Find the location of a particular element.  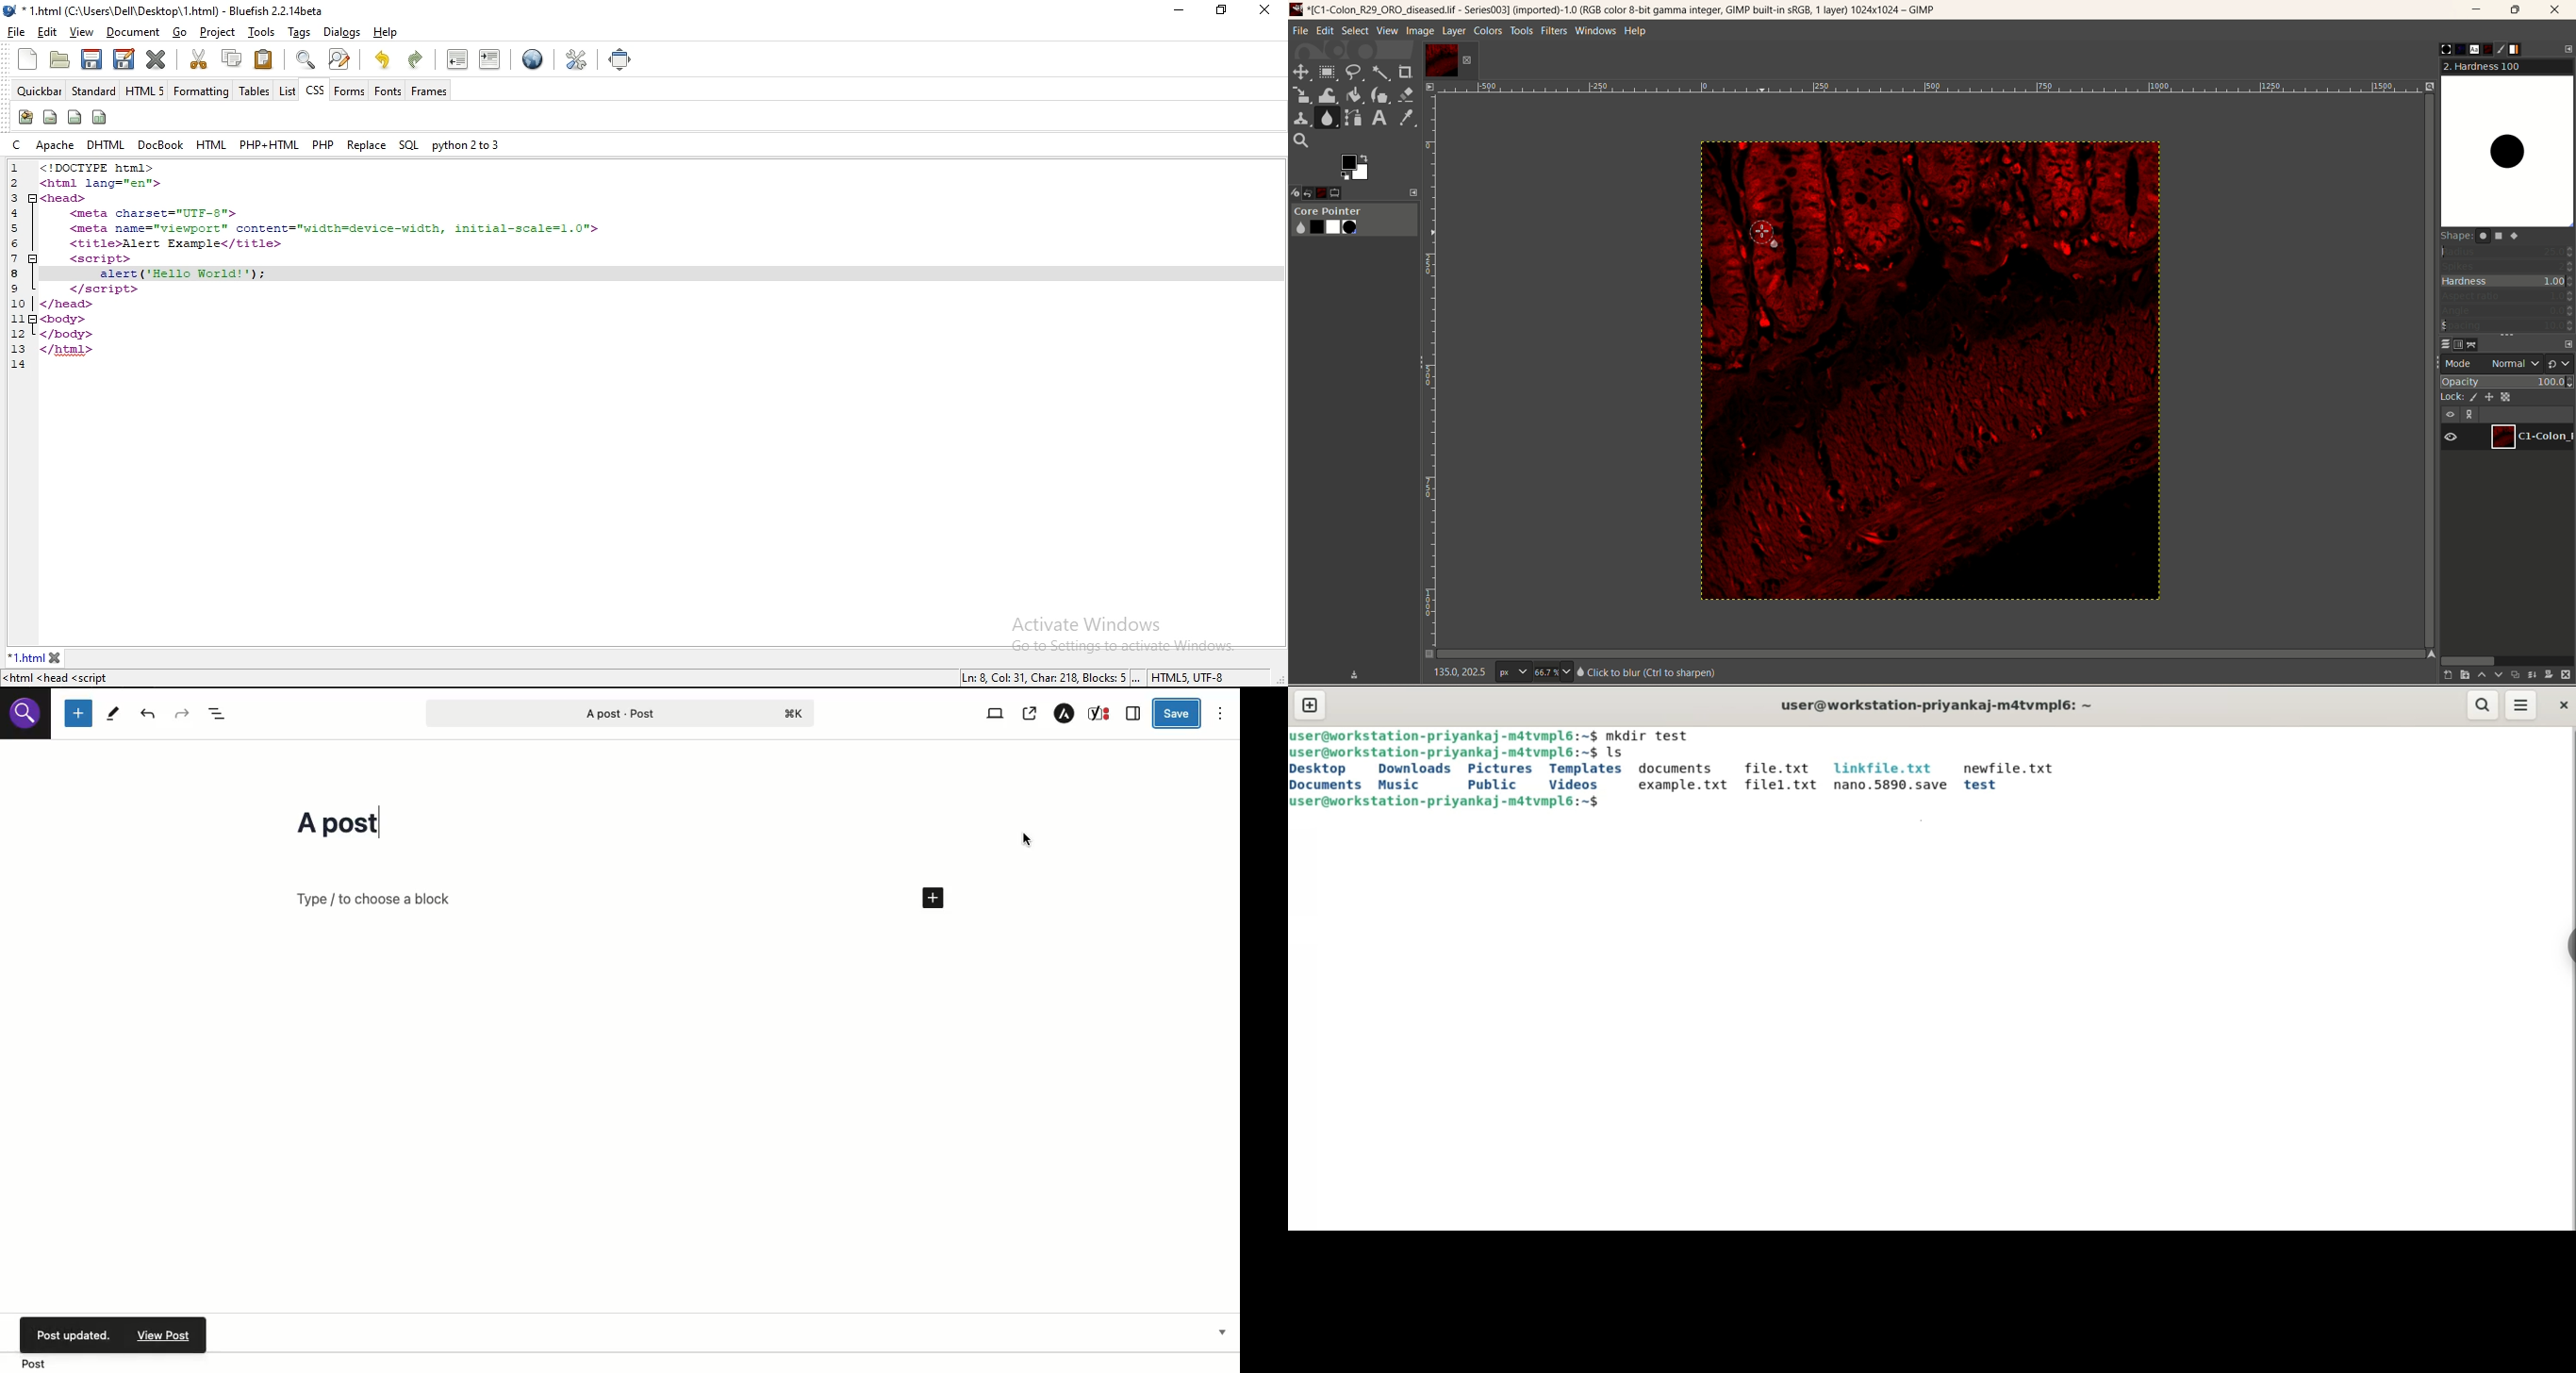

cut is located at coordinates (199, 59).